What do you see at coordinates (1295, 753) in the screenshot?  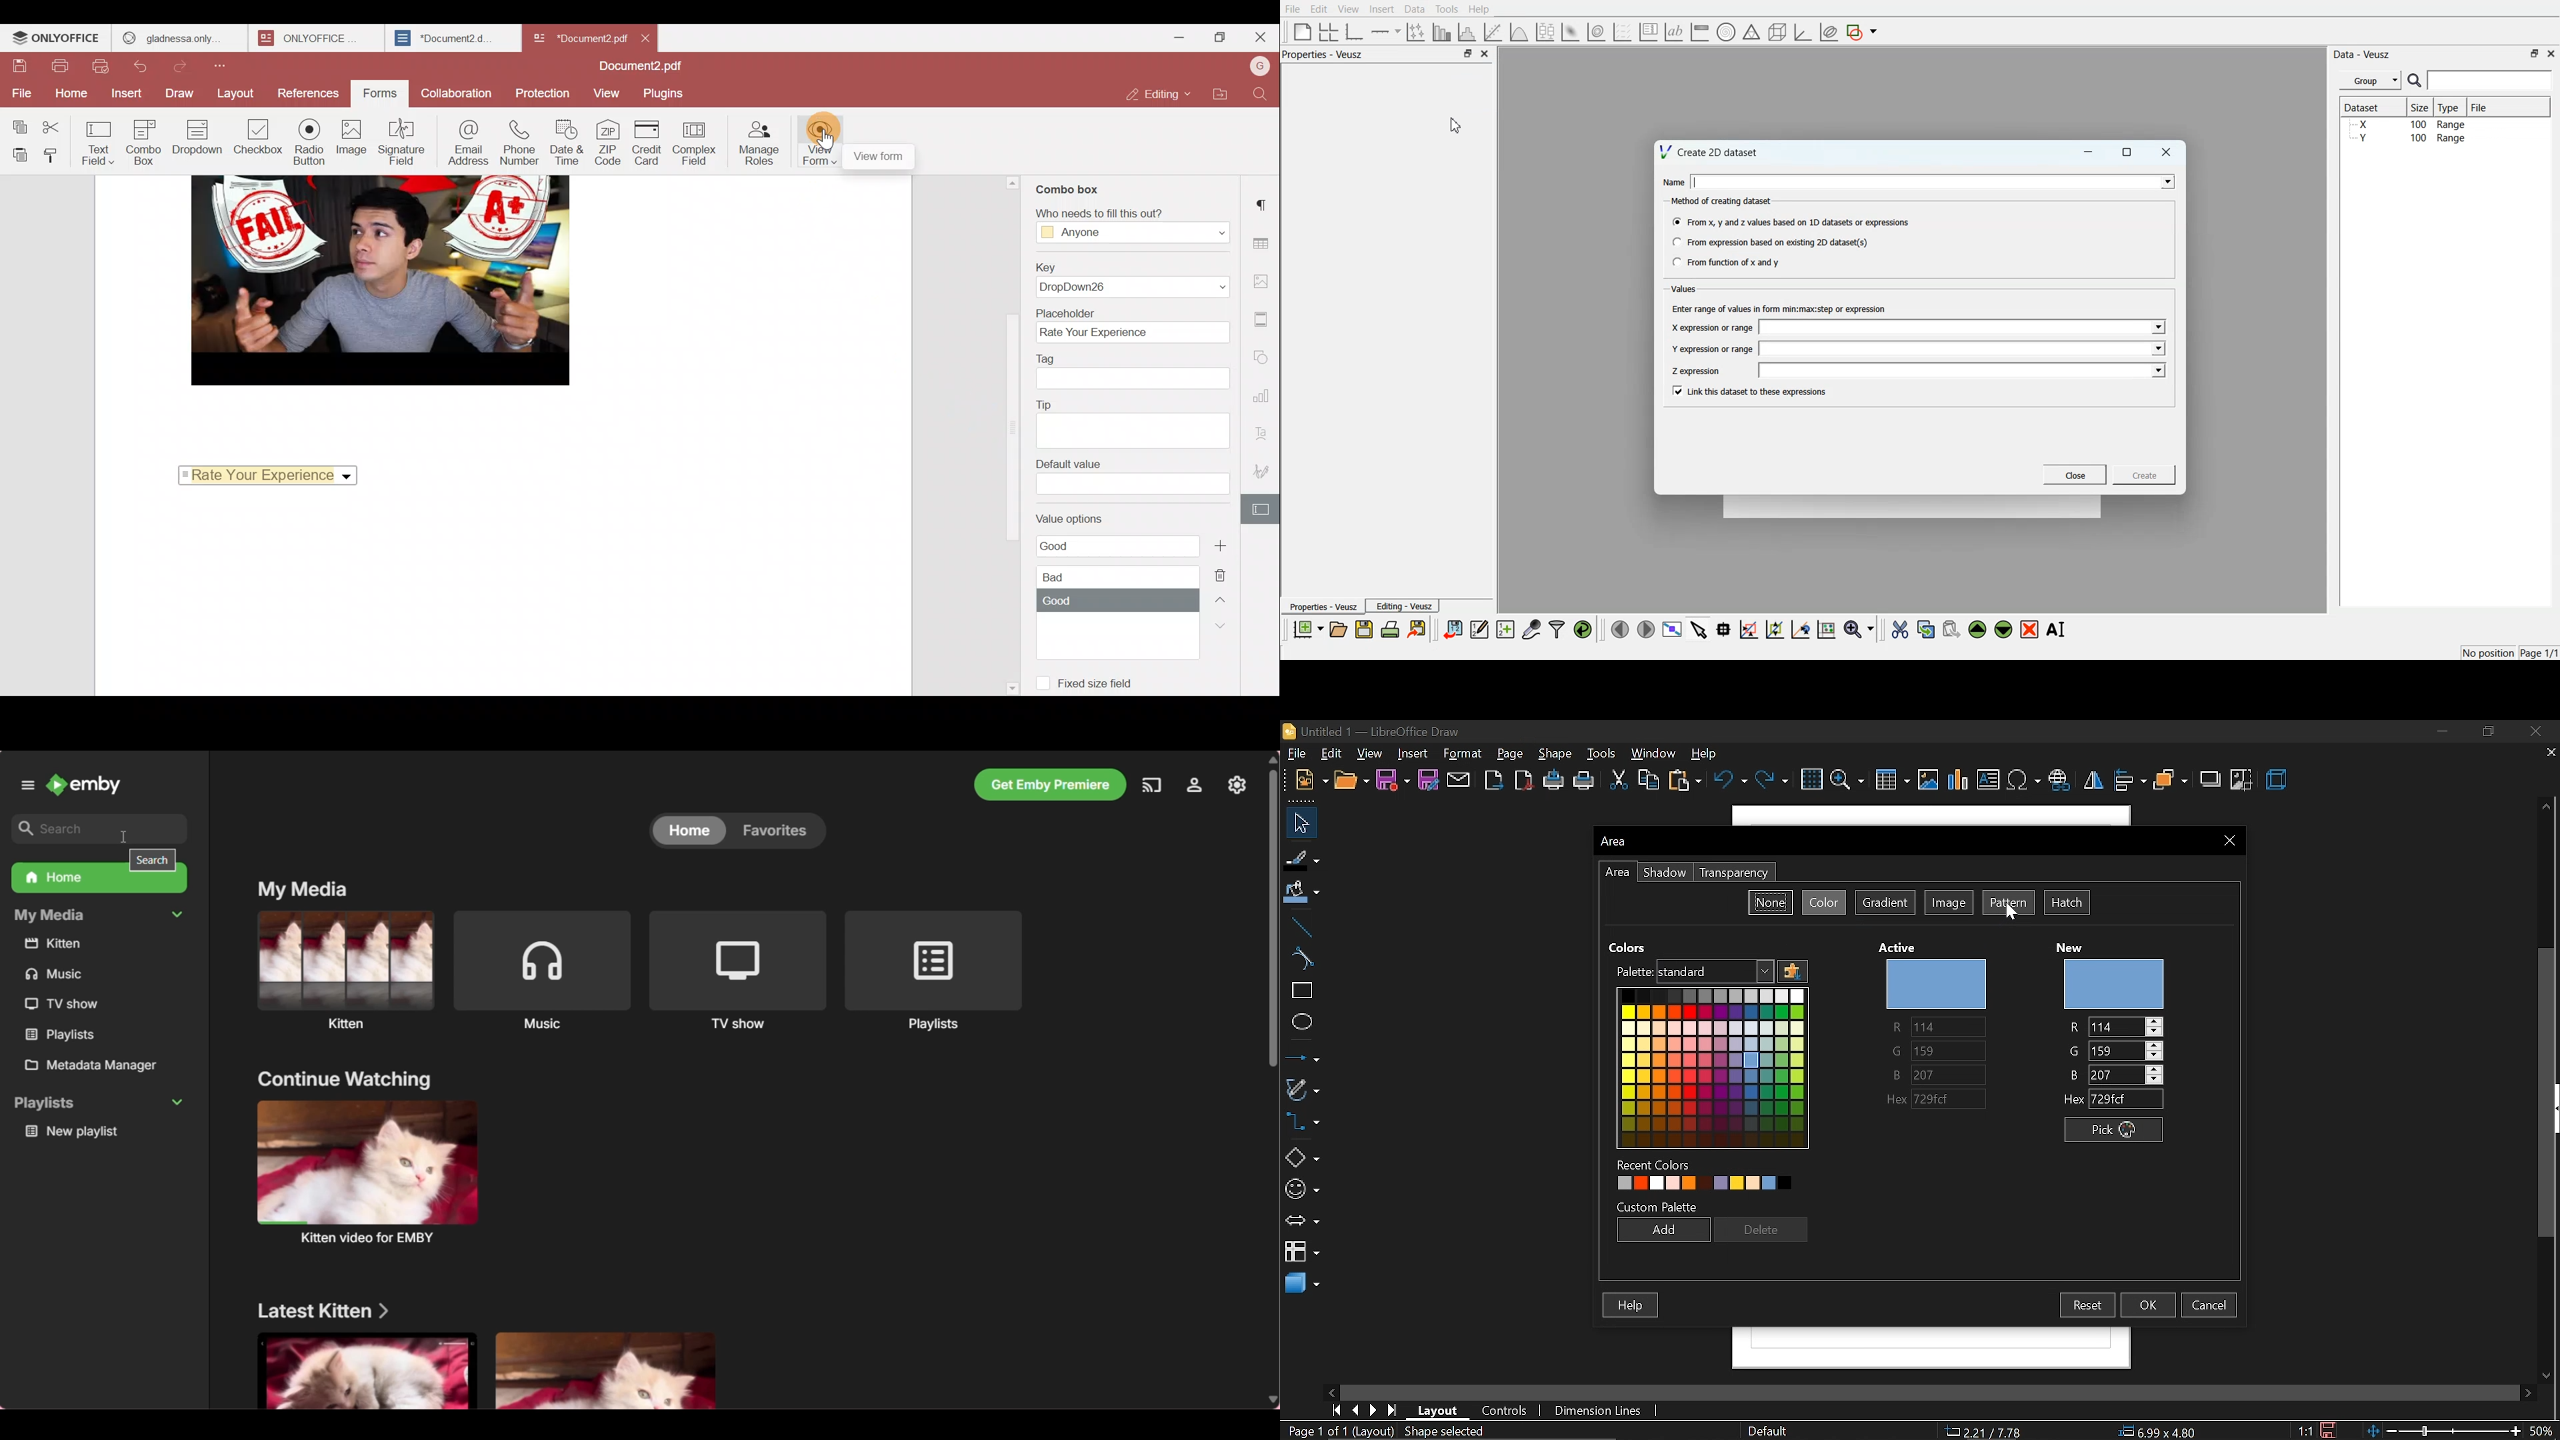 I see `file` at bounding box center [1295, 753].